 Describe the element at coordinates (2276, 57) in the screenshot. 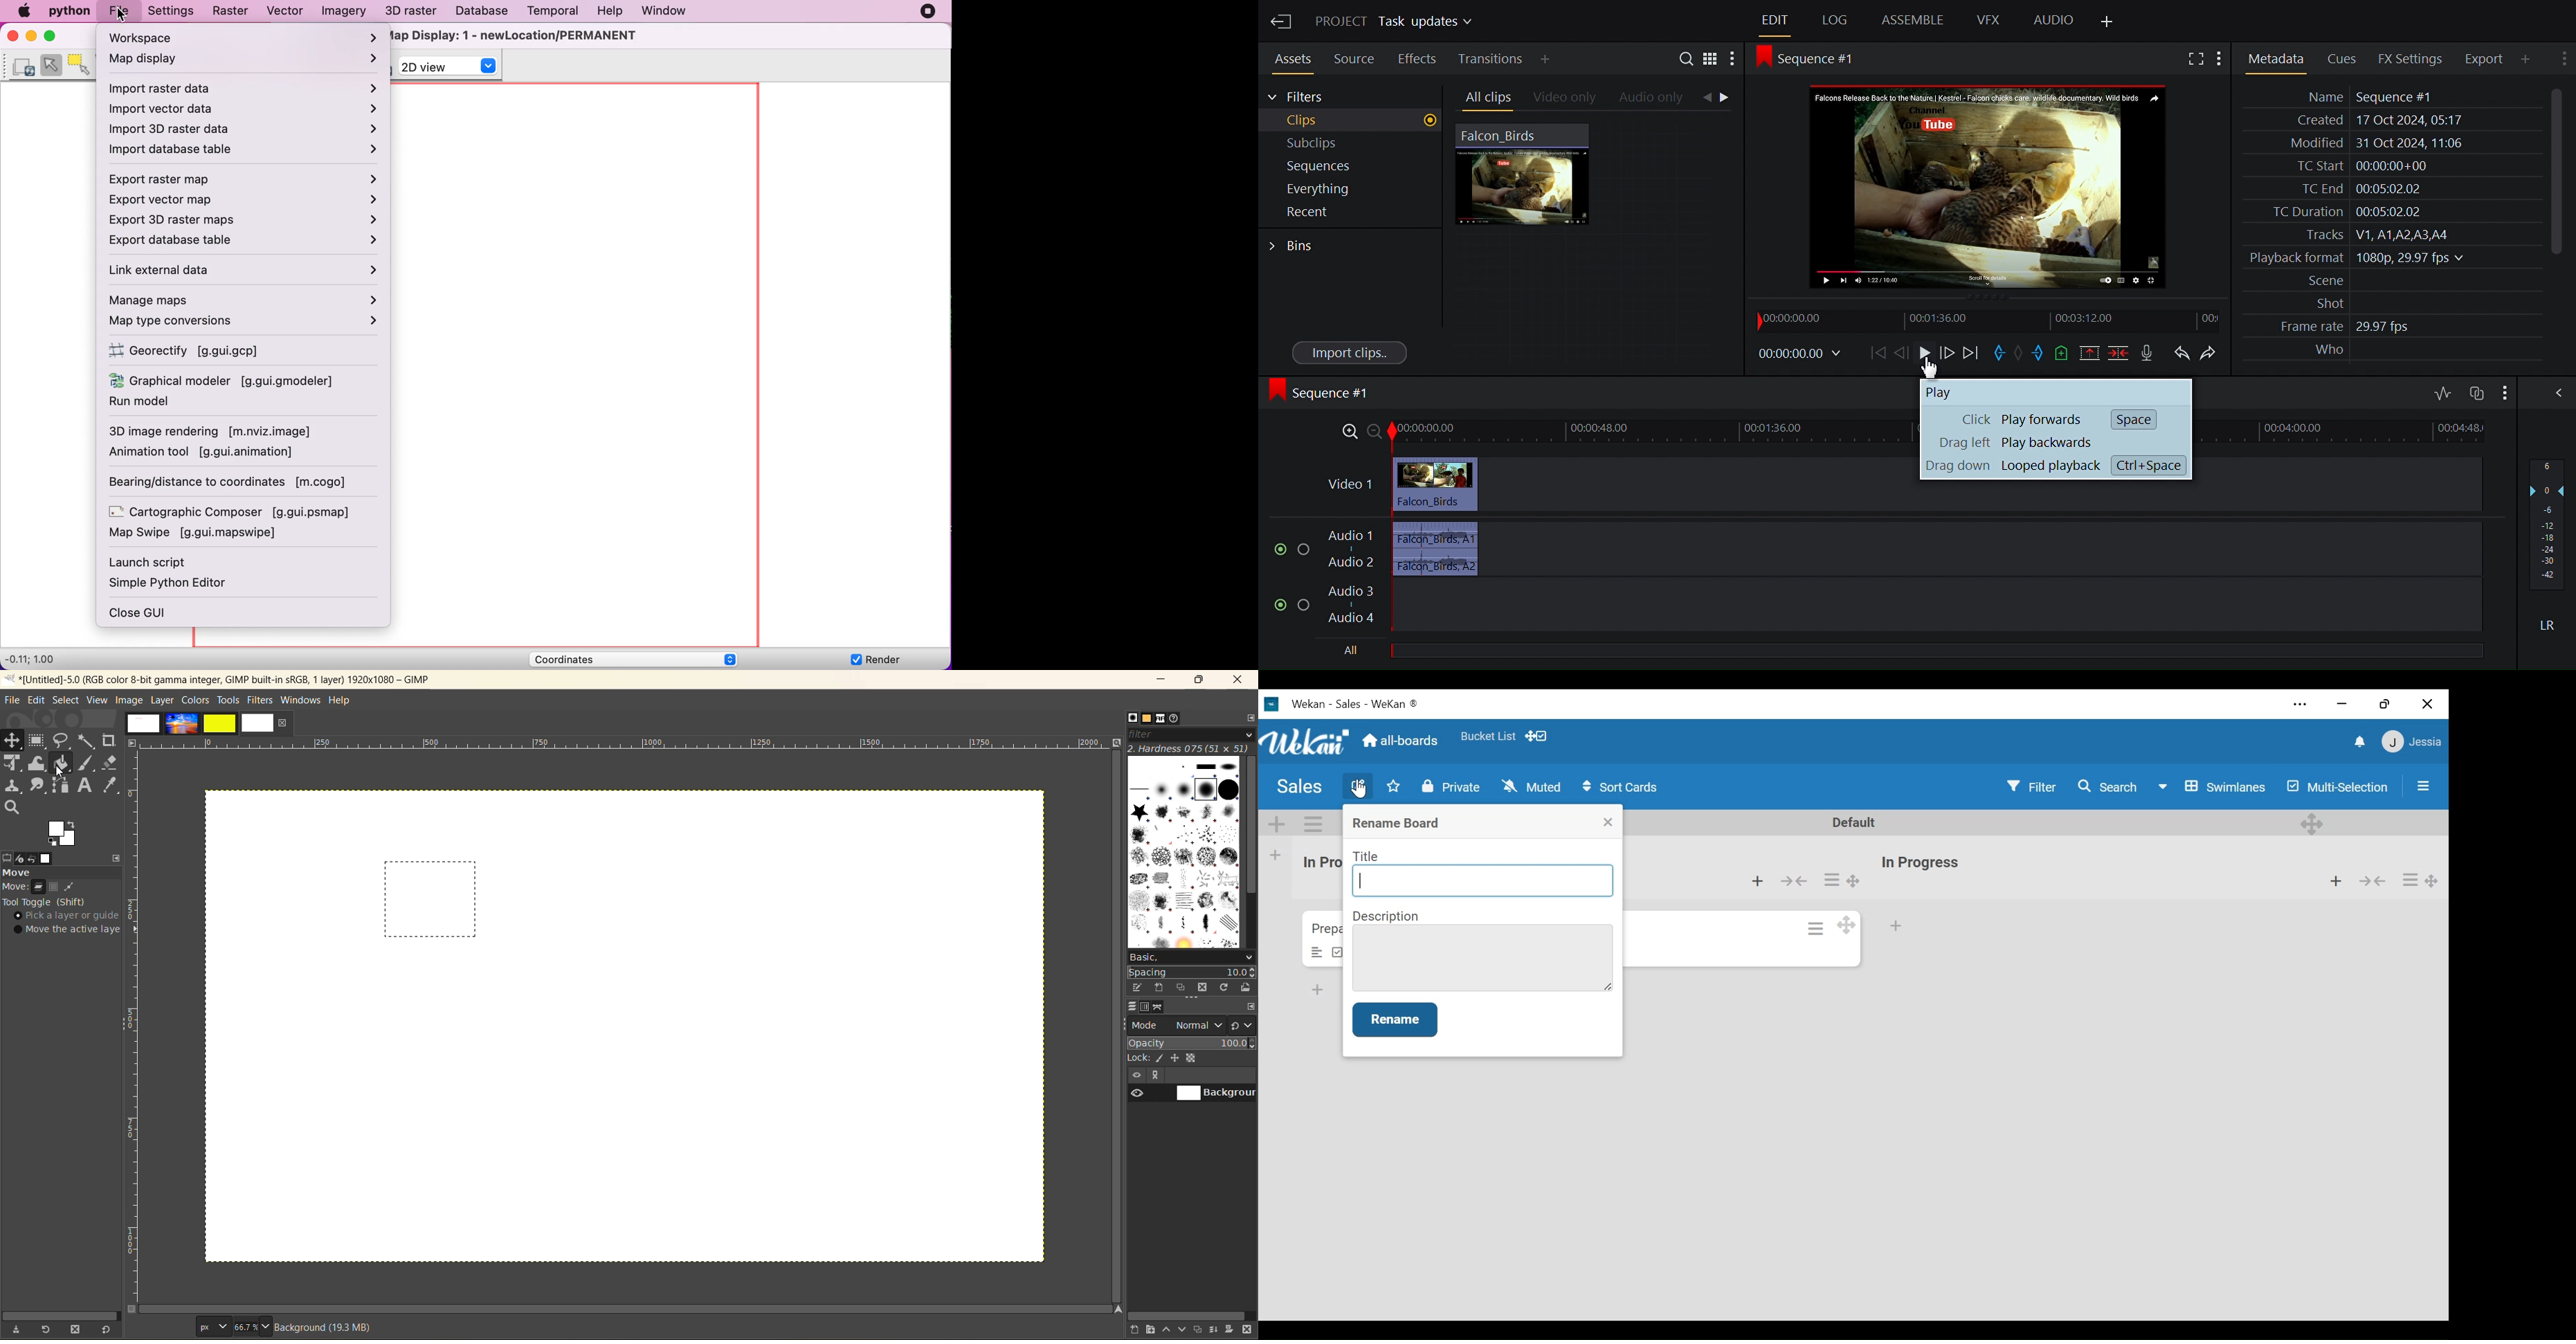

I see `Metadata` at that location.